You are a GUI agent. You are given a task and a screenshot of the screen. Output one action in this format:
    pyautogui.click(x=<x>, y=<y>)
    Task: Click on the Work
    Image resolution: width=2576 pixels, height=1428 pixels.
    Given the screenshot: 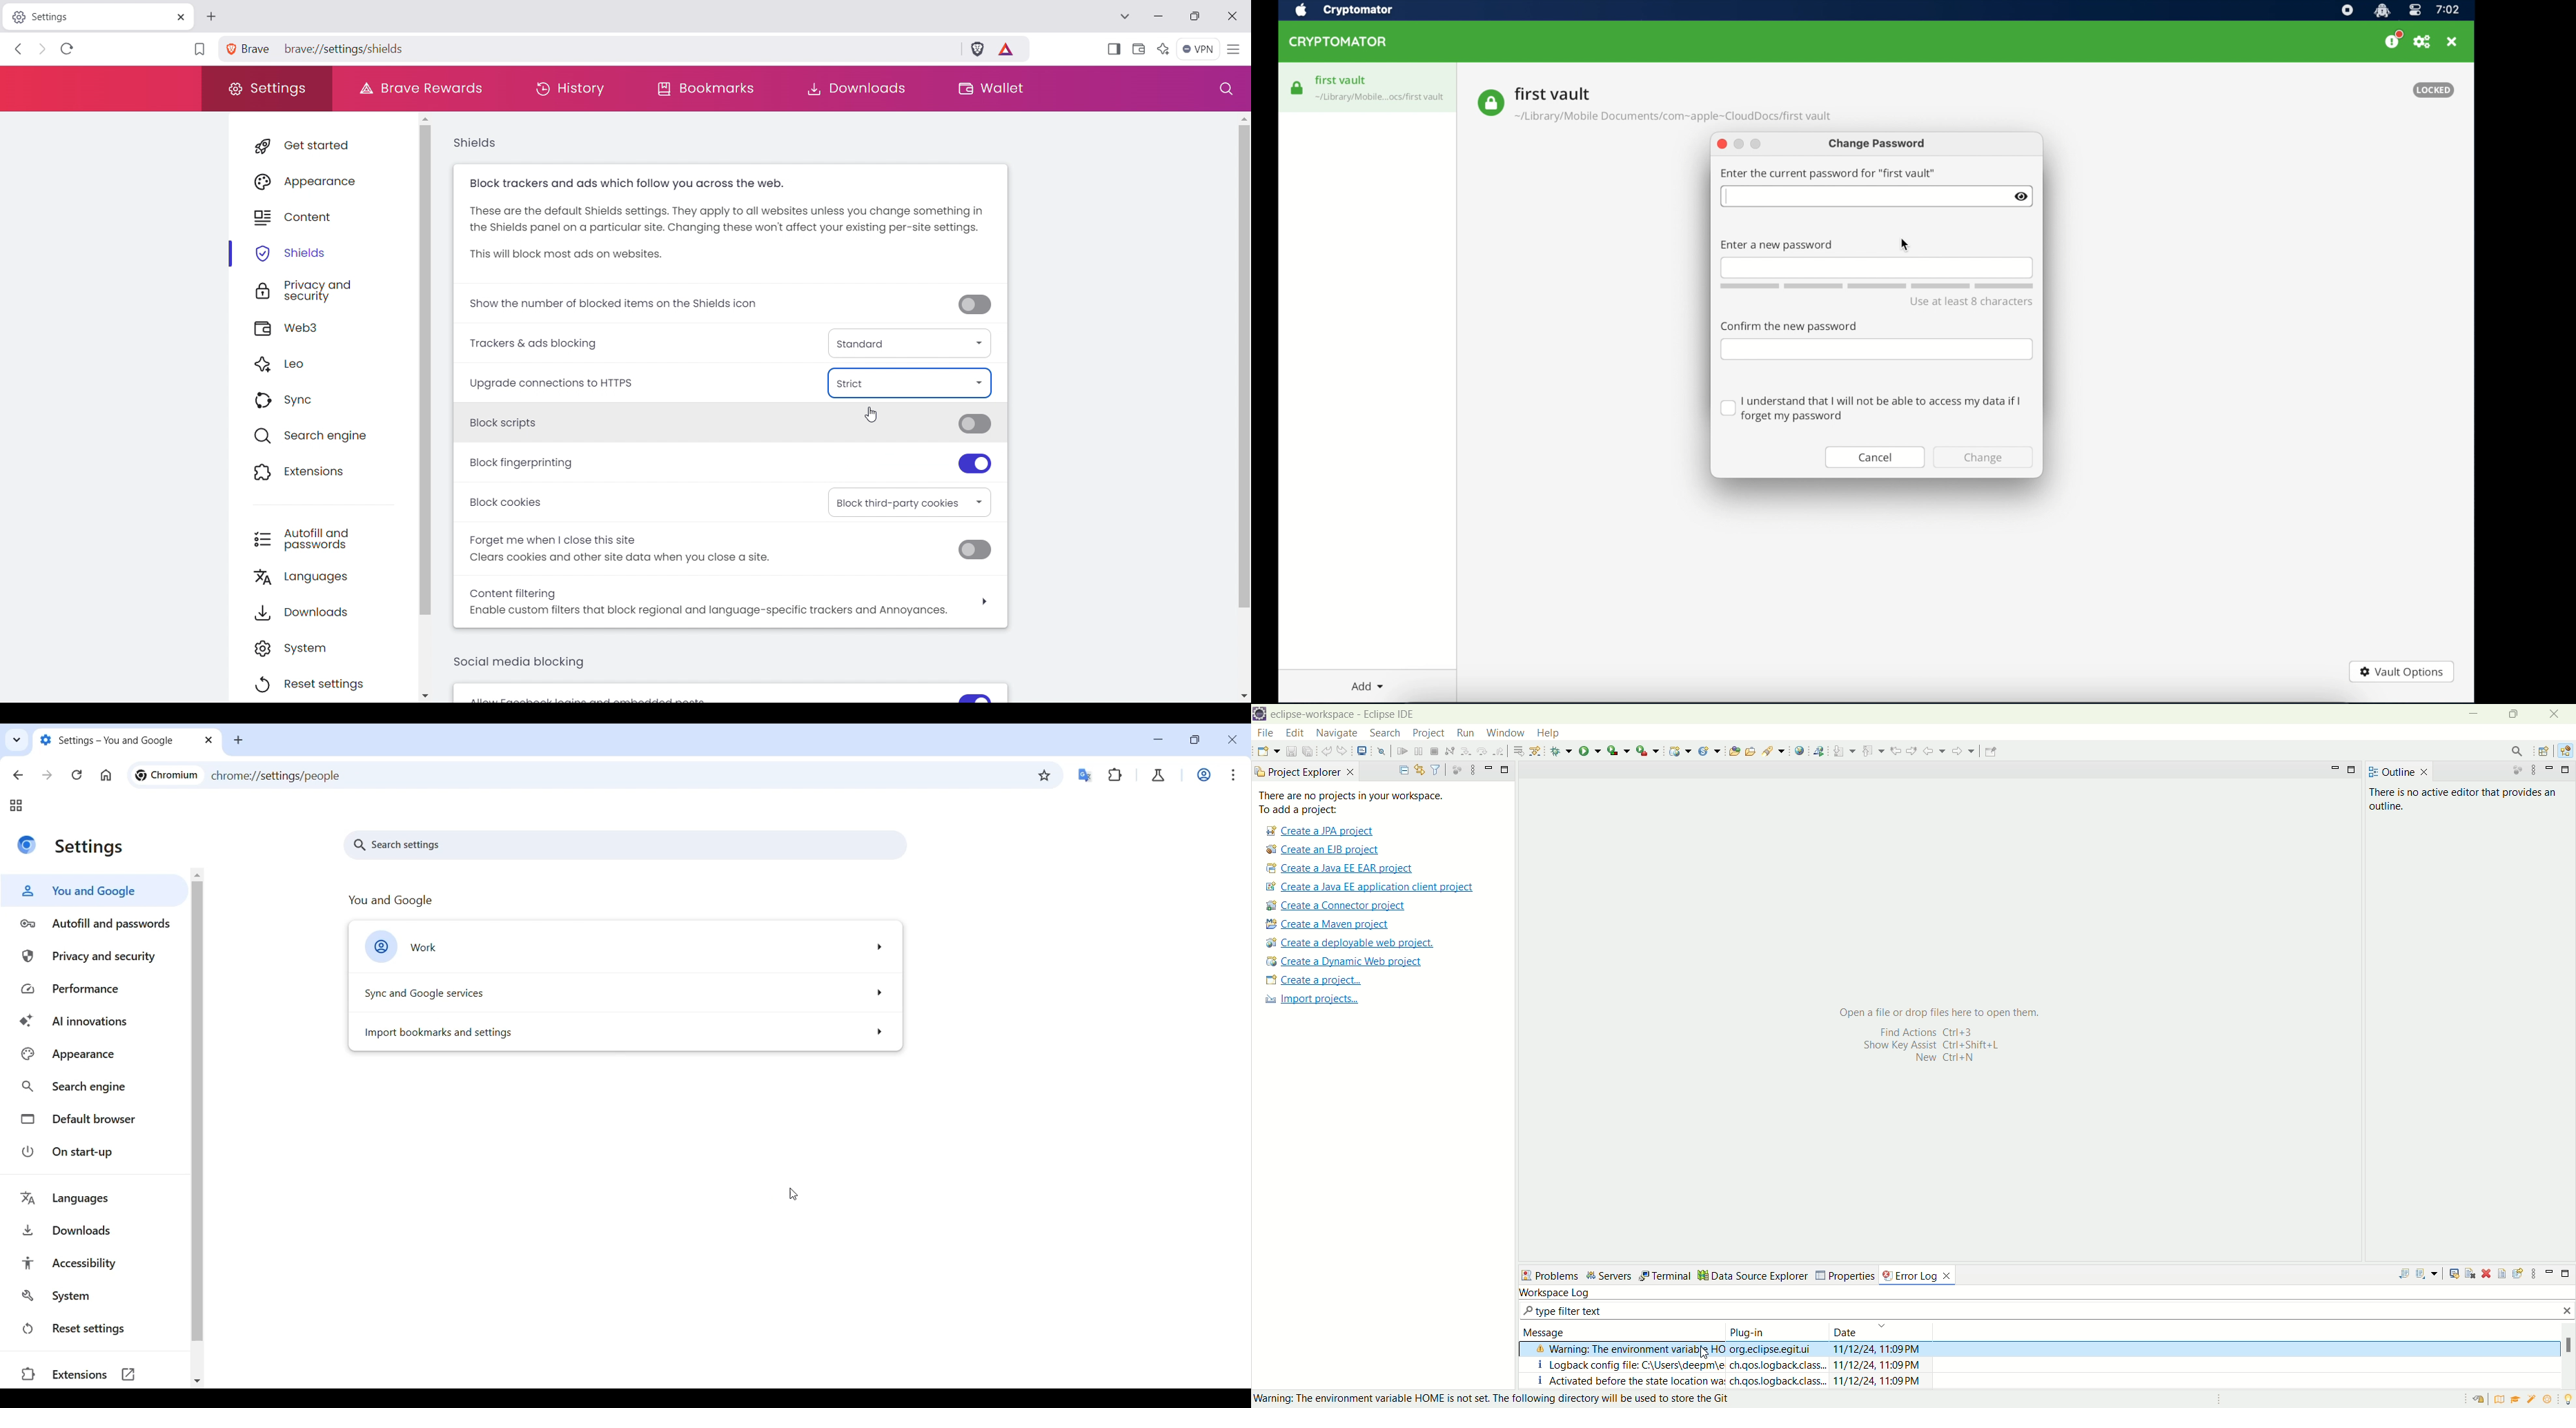 What is the action you would take?
    pyautogui.click(x=626, y=946)
    